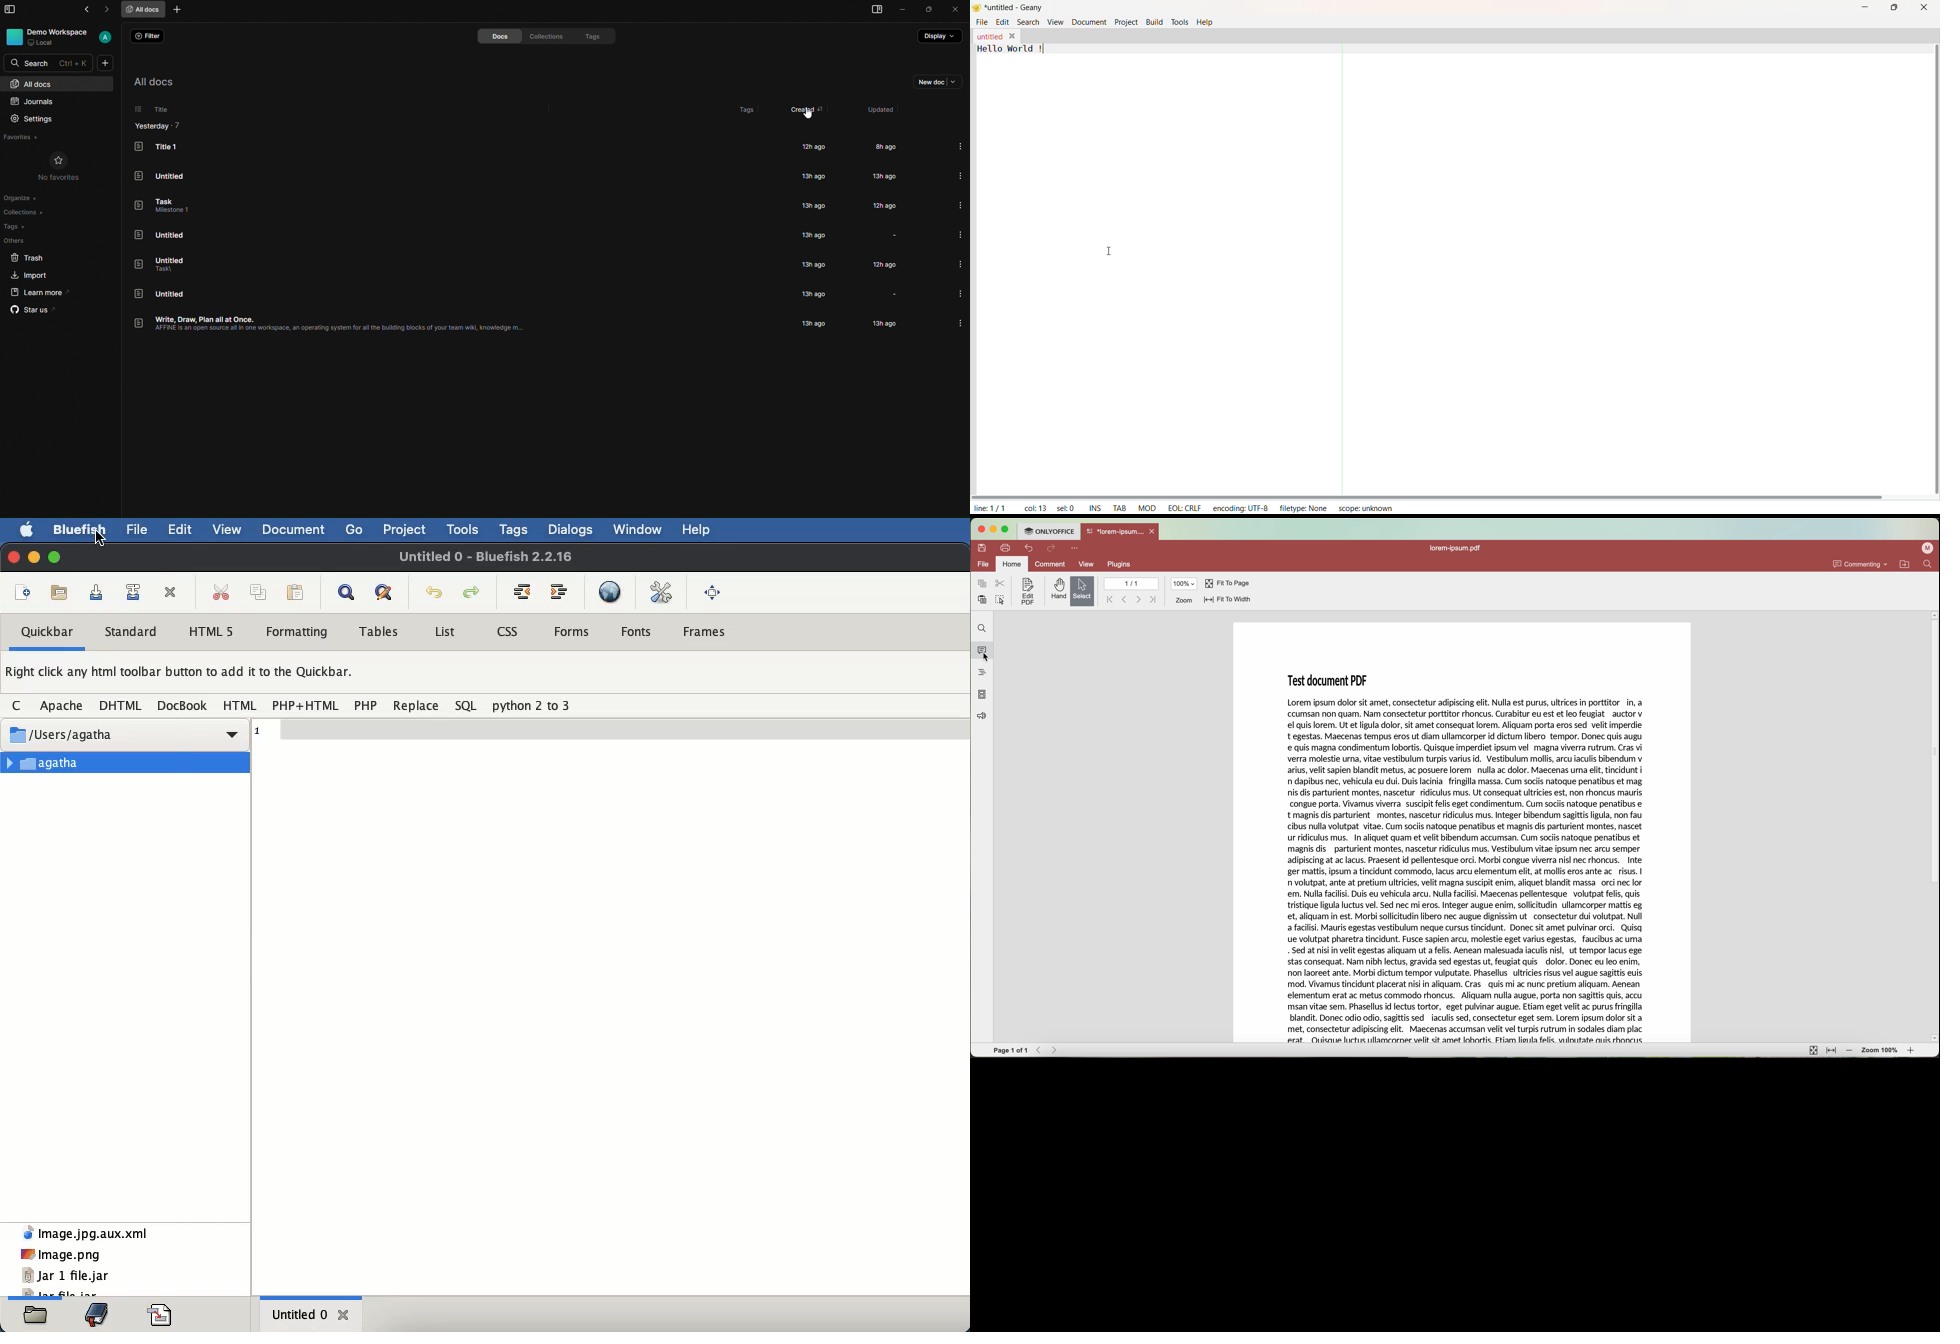 The width and height of the screenshot is (1960, 1344). What do you see at coordinates (261, 593) in the screenshot?
I see `copy` at bounding box center [261, 593].